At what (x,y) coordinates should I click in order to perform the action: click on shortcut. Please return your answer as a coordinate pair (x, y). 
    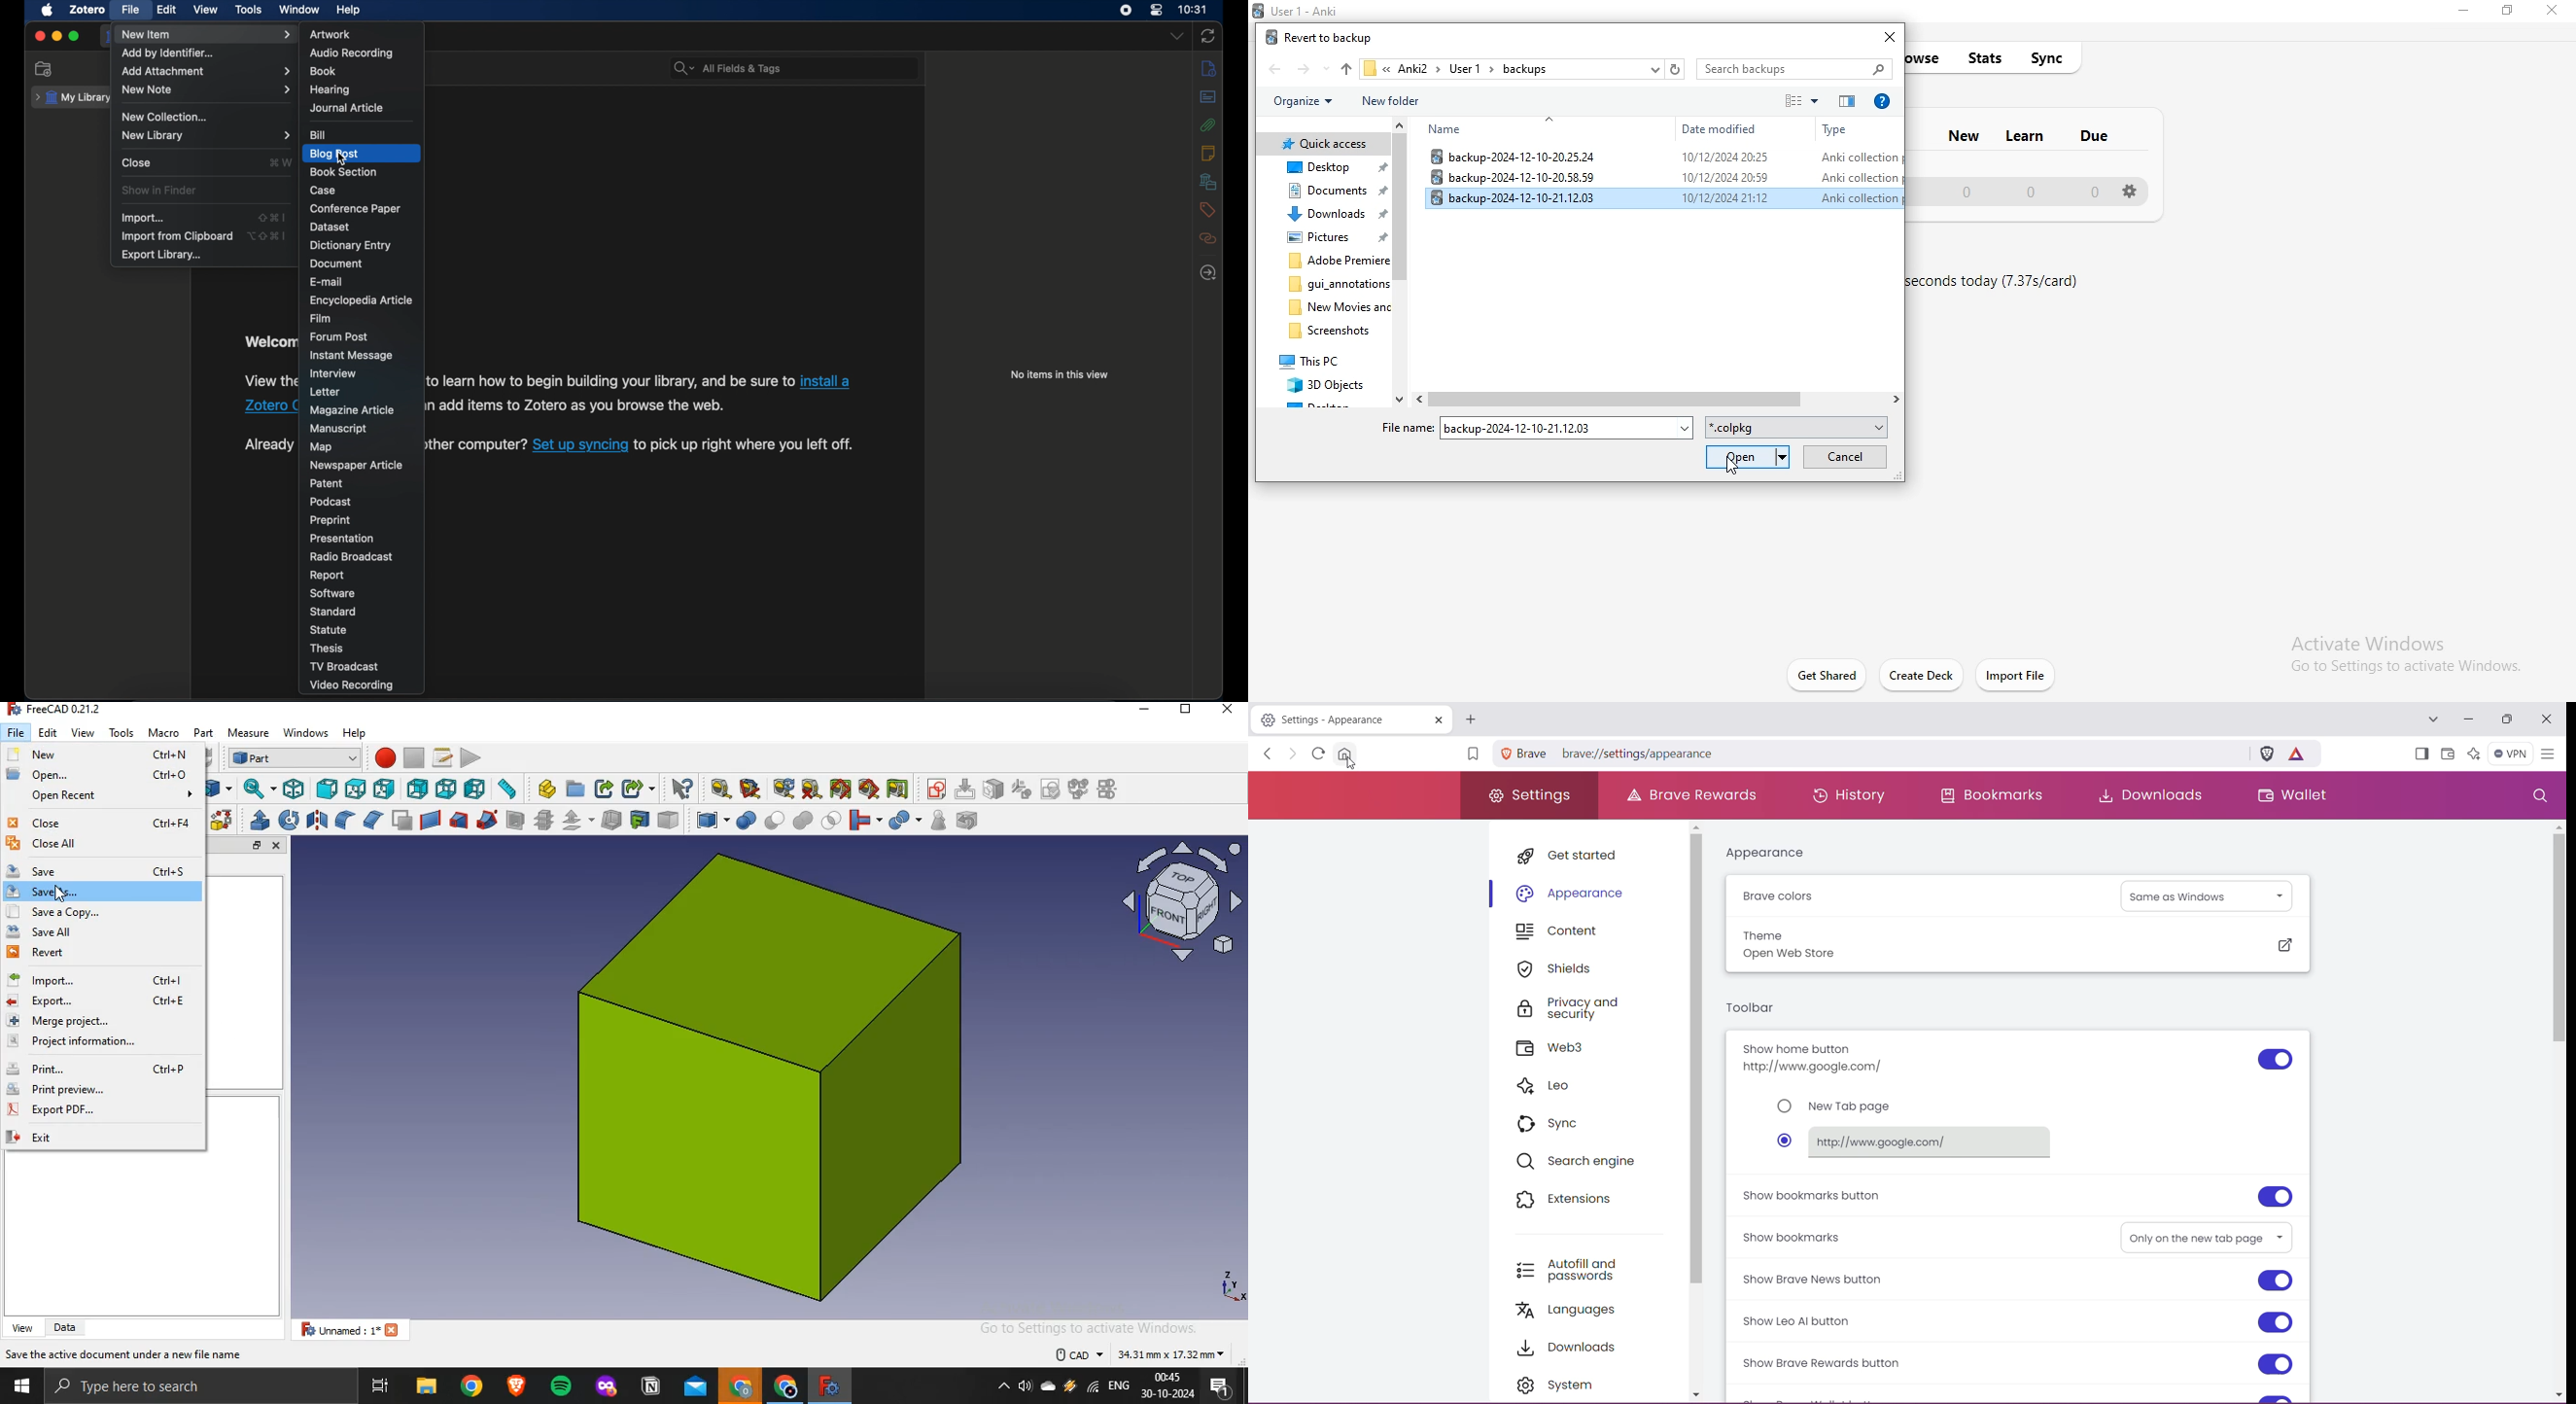
    Looking at the image, I should click on (268, 236).